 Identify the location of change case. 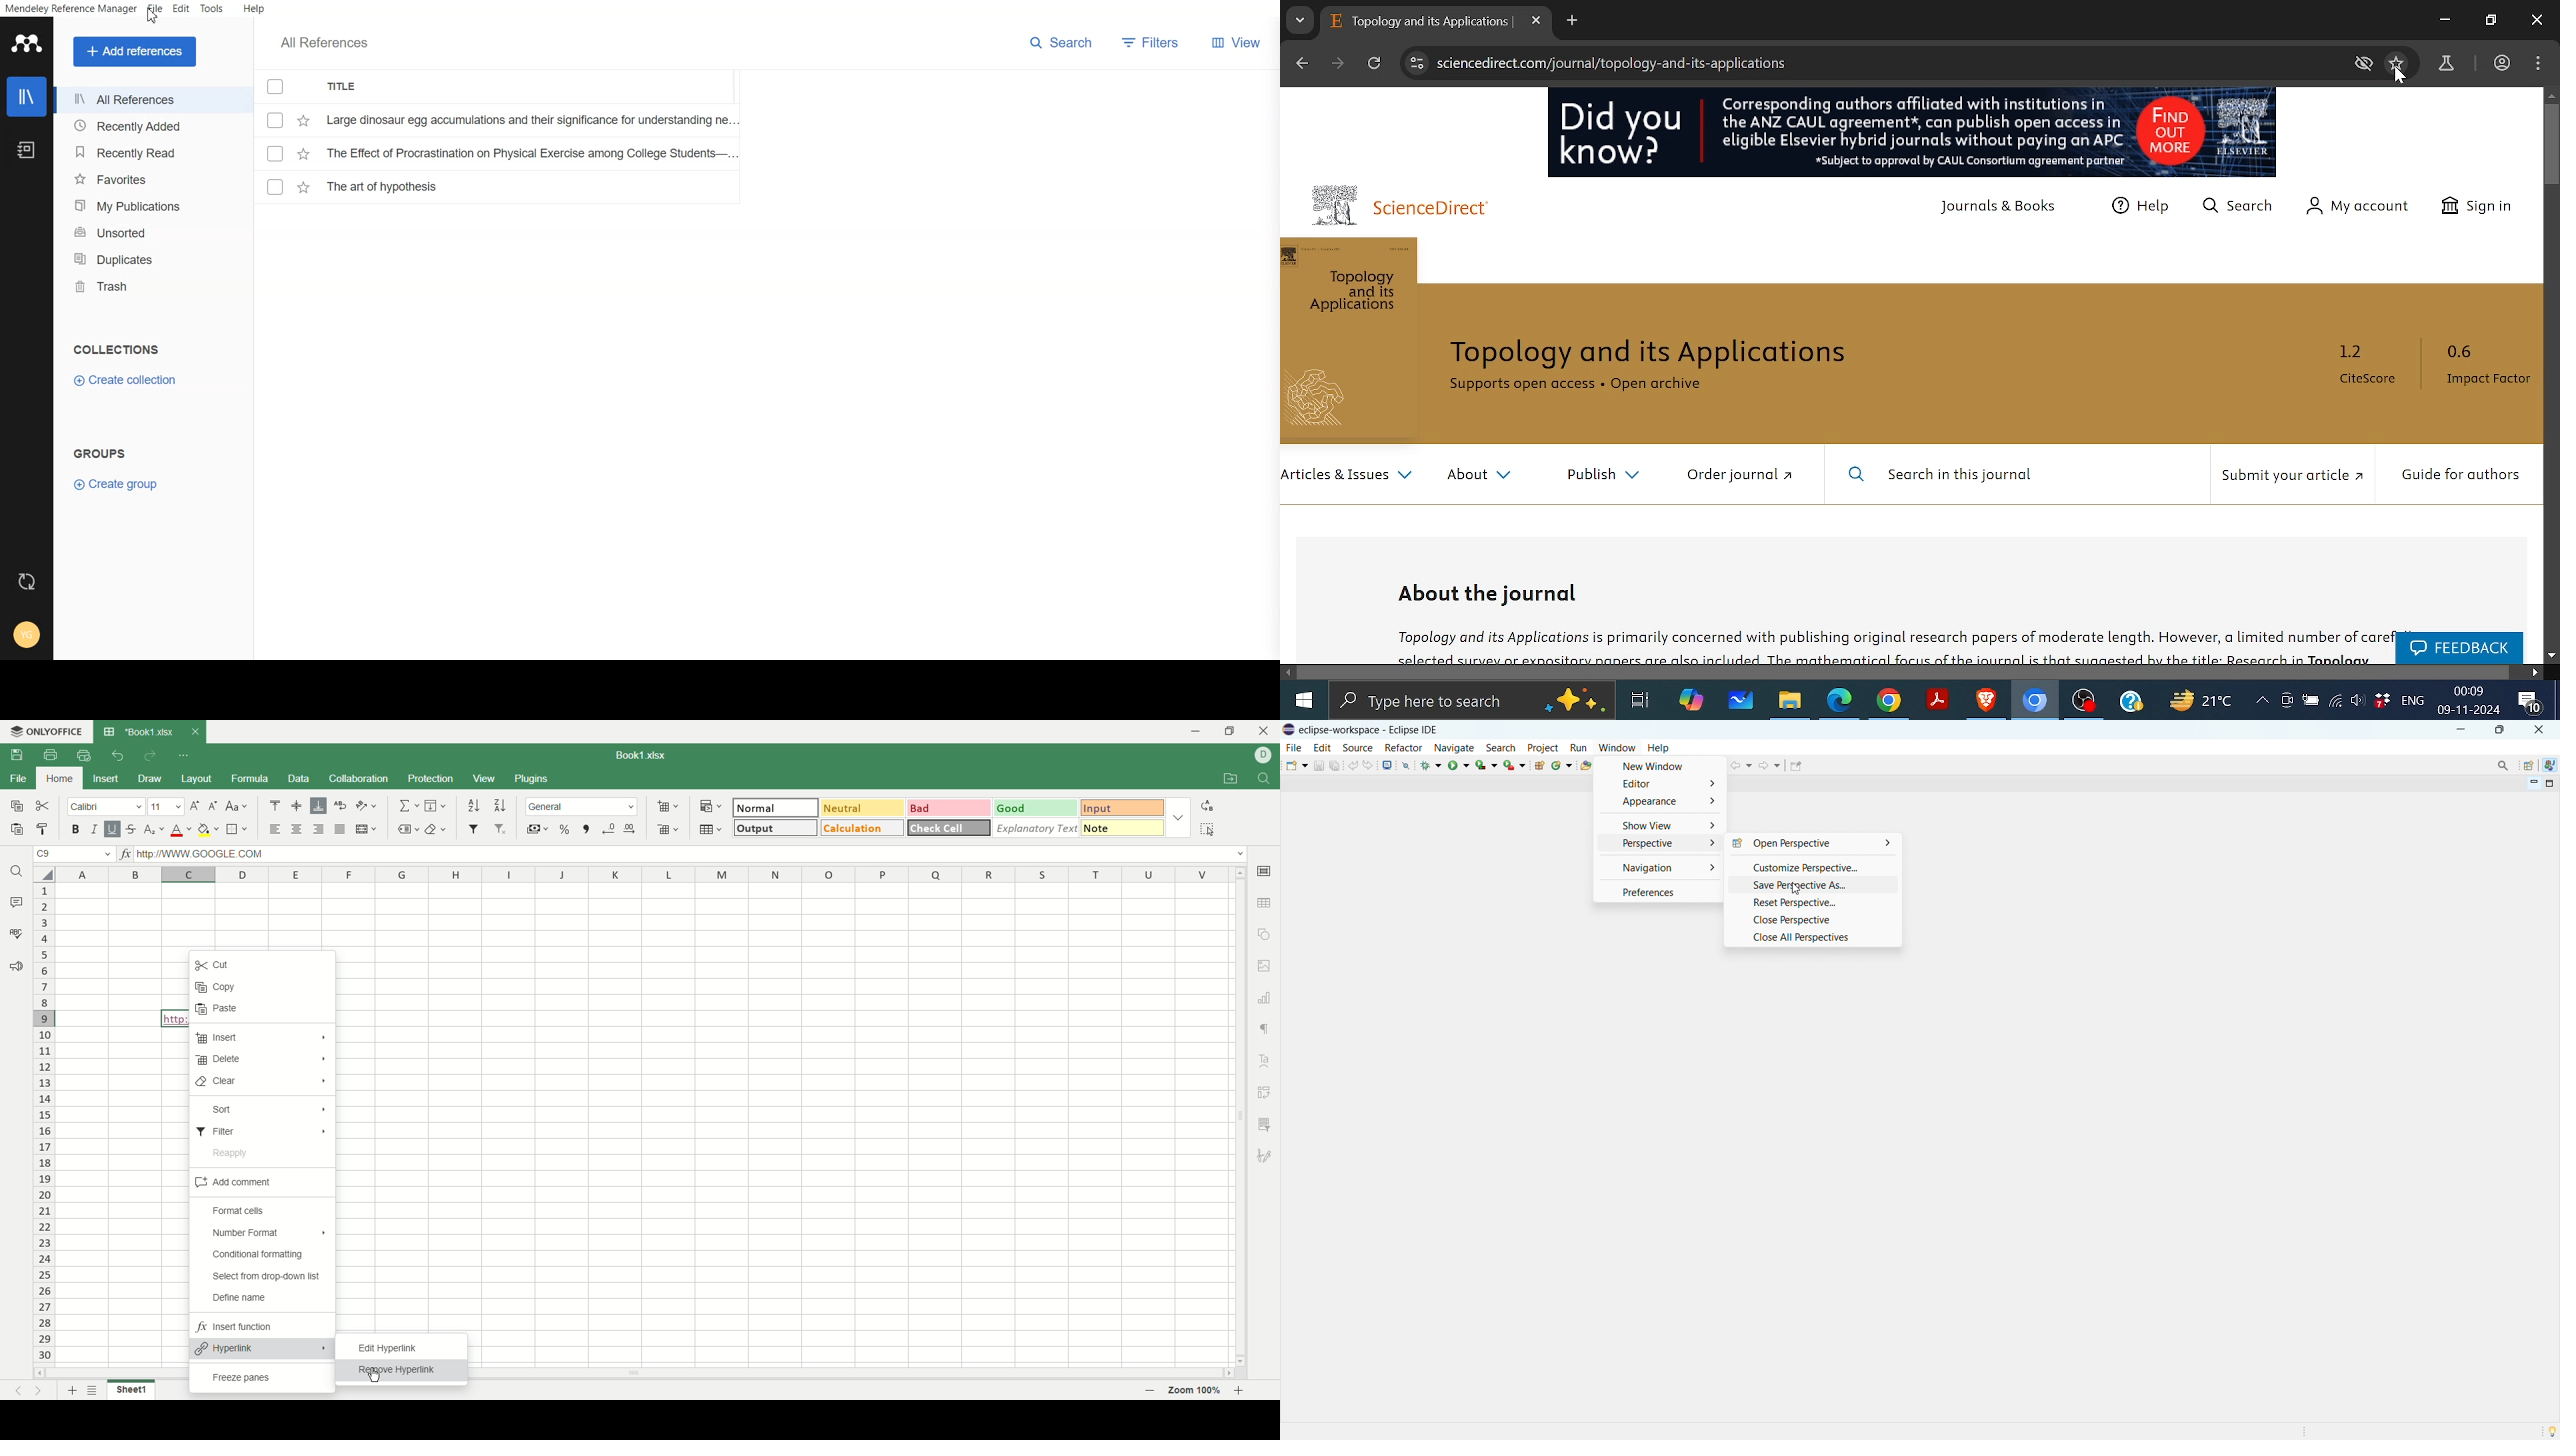
(237, 807).